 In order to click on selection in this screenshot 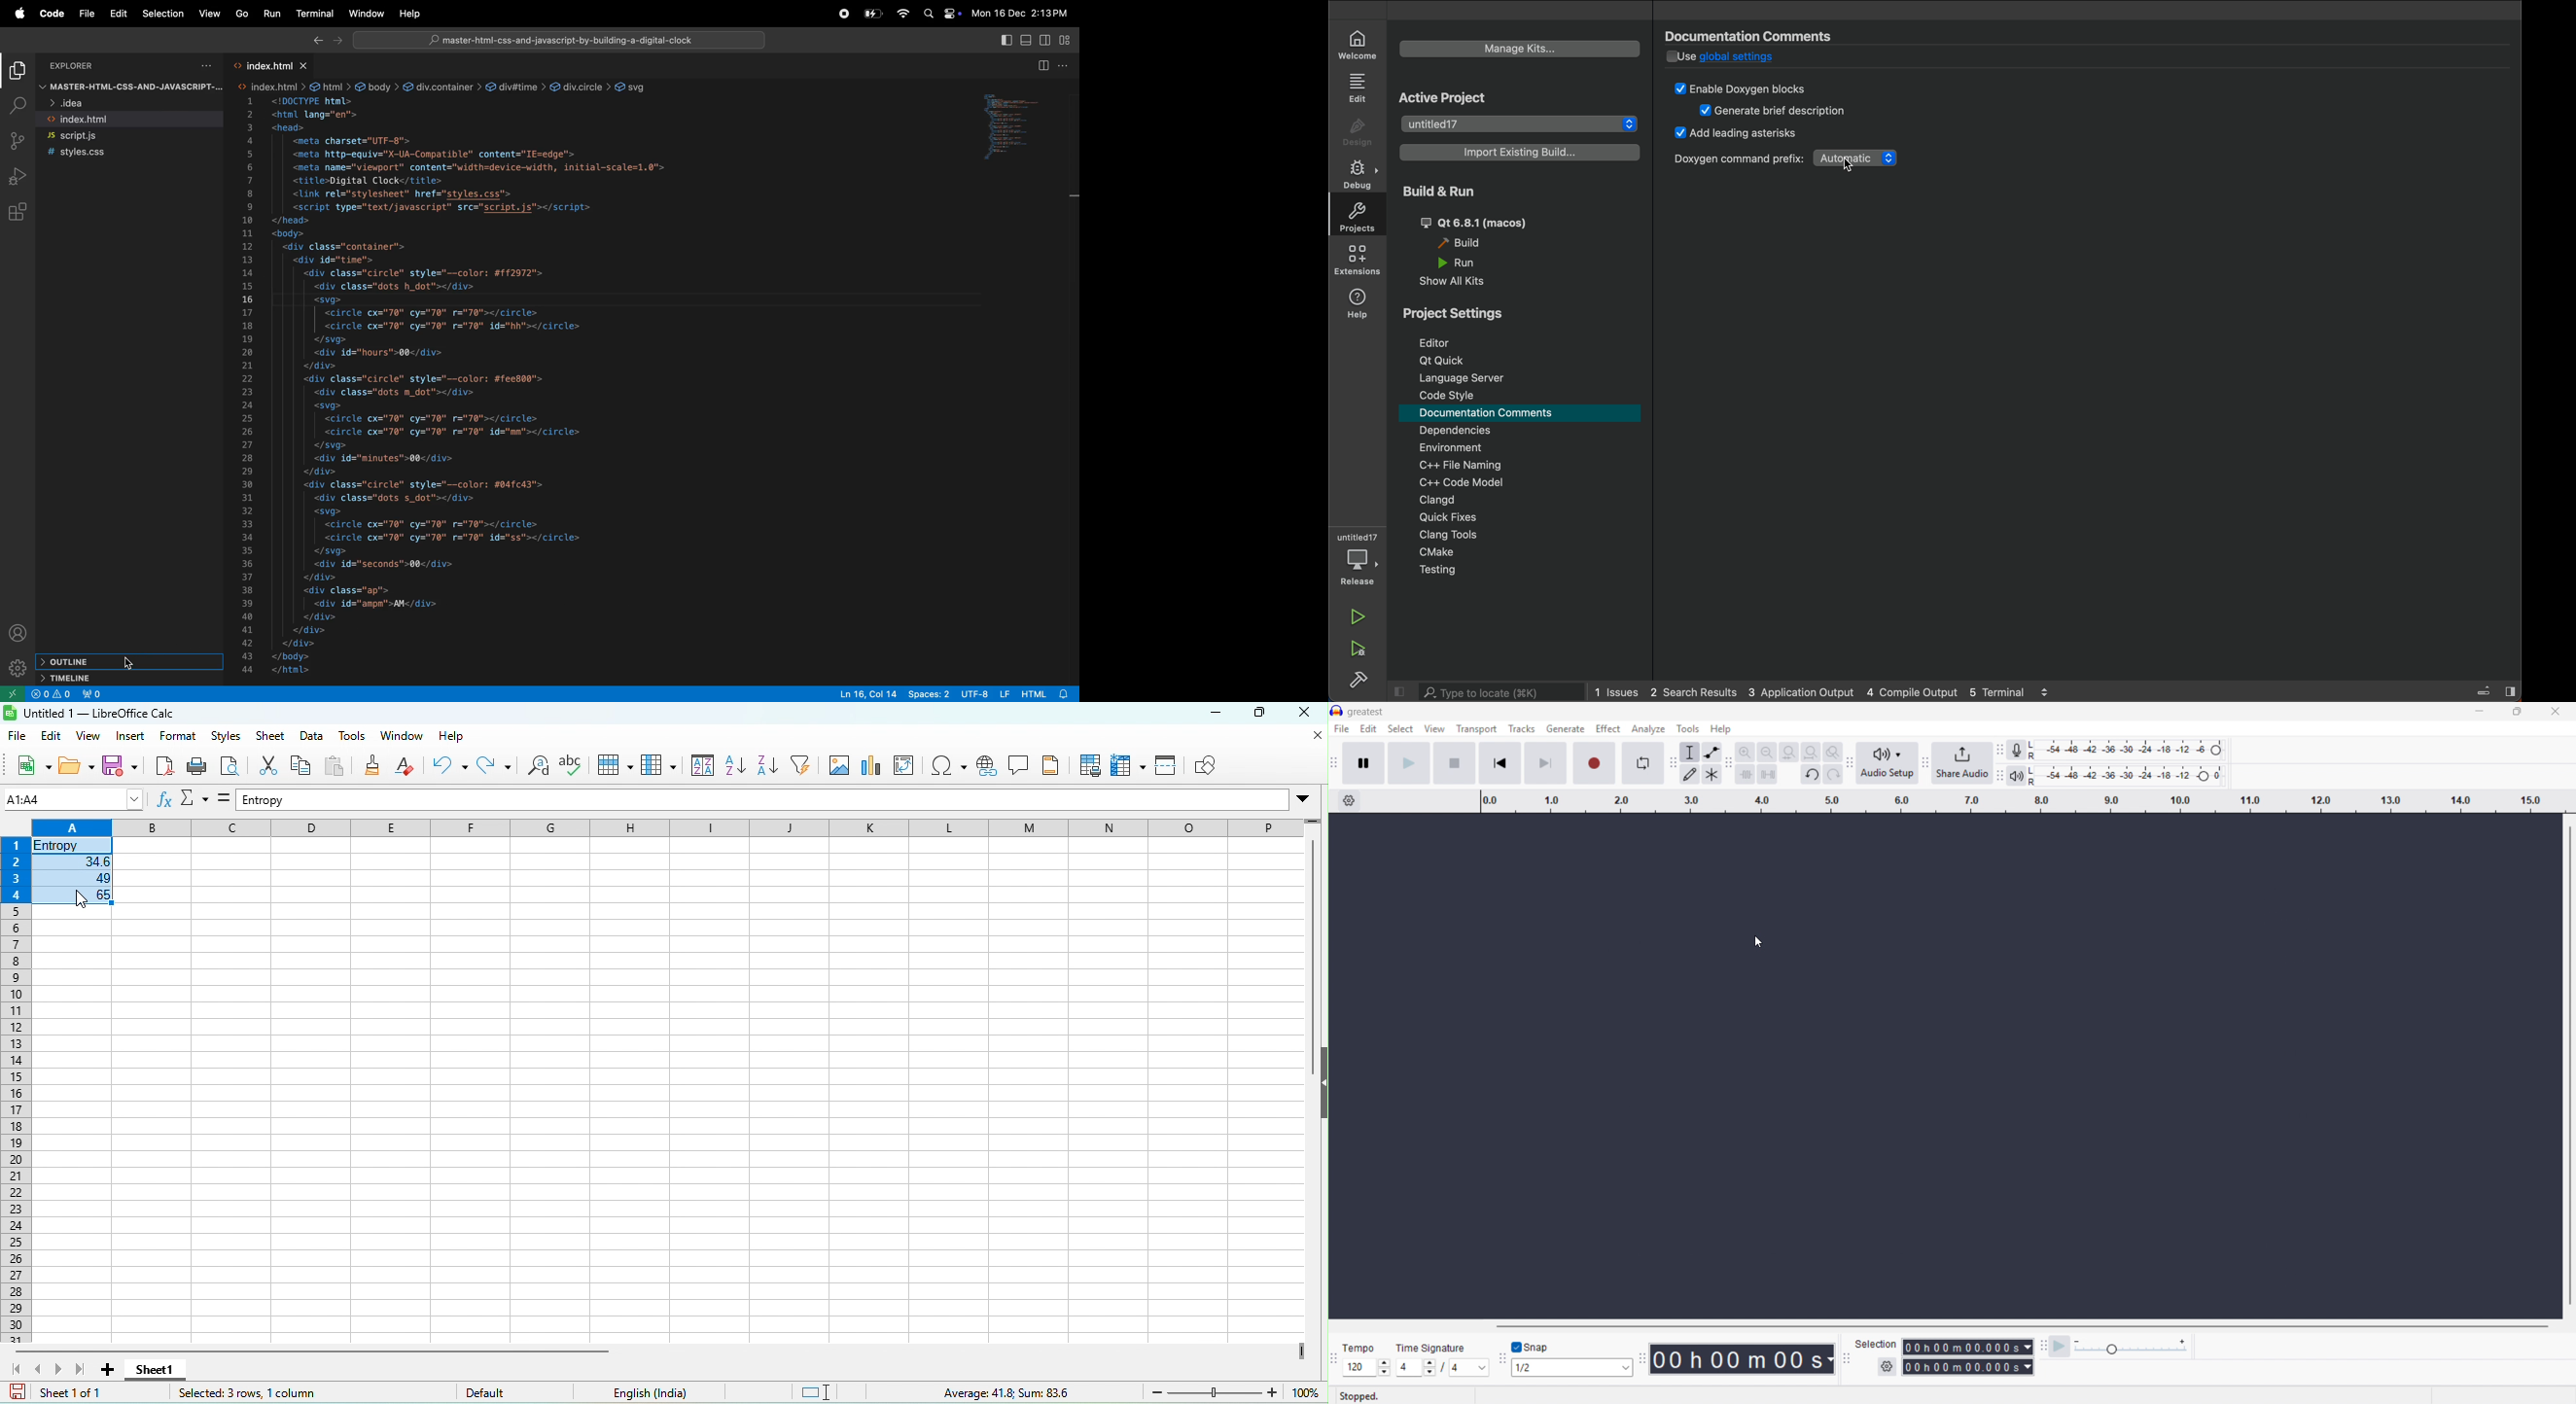, I will do `click(162, 14)`.